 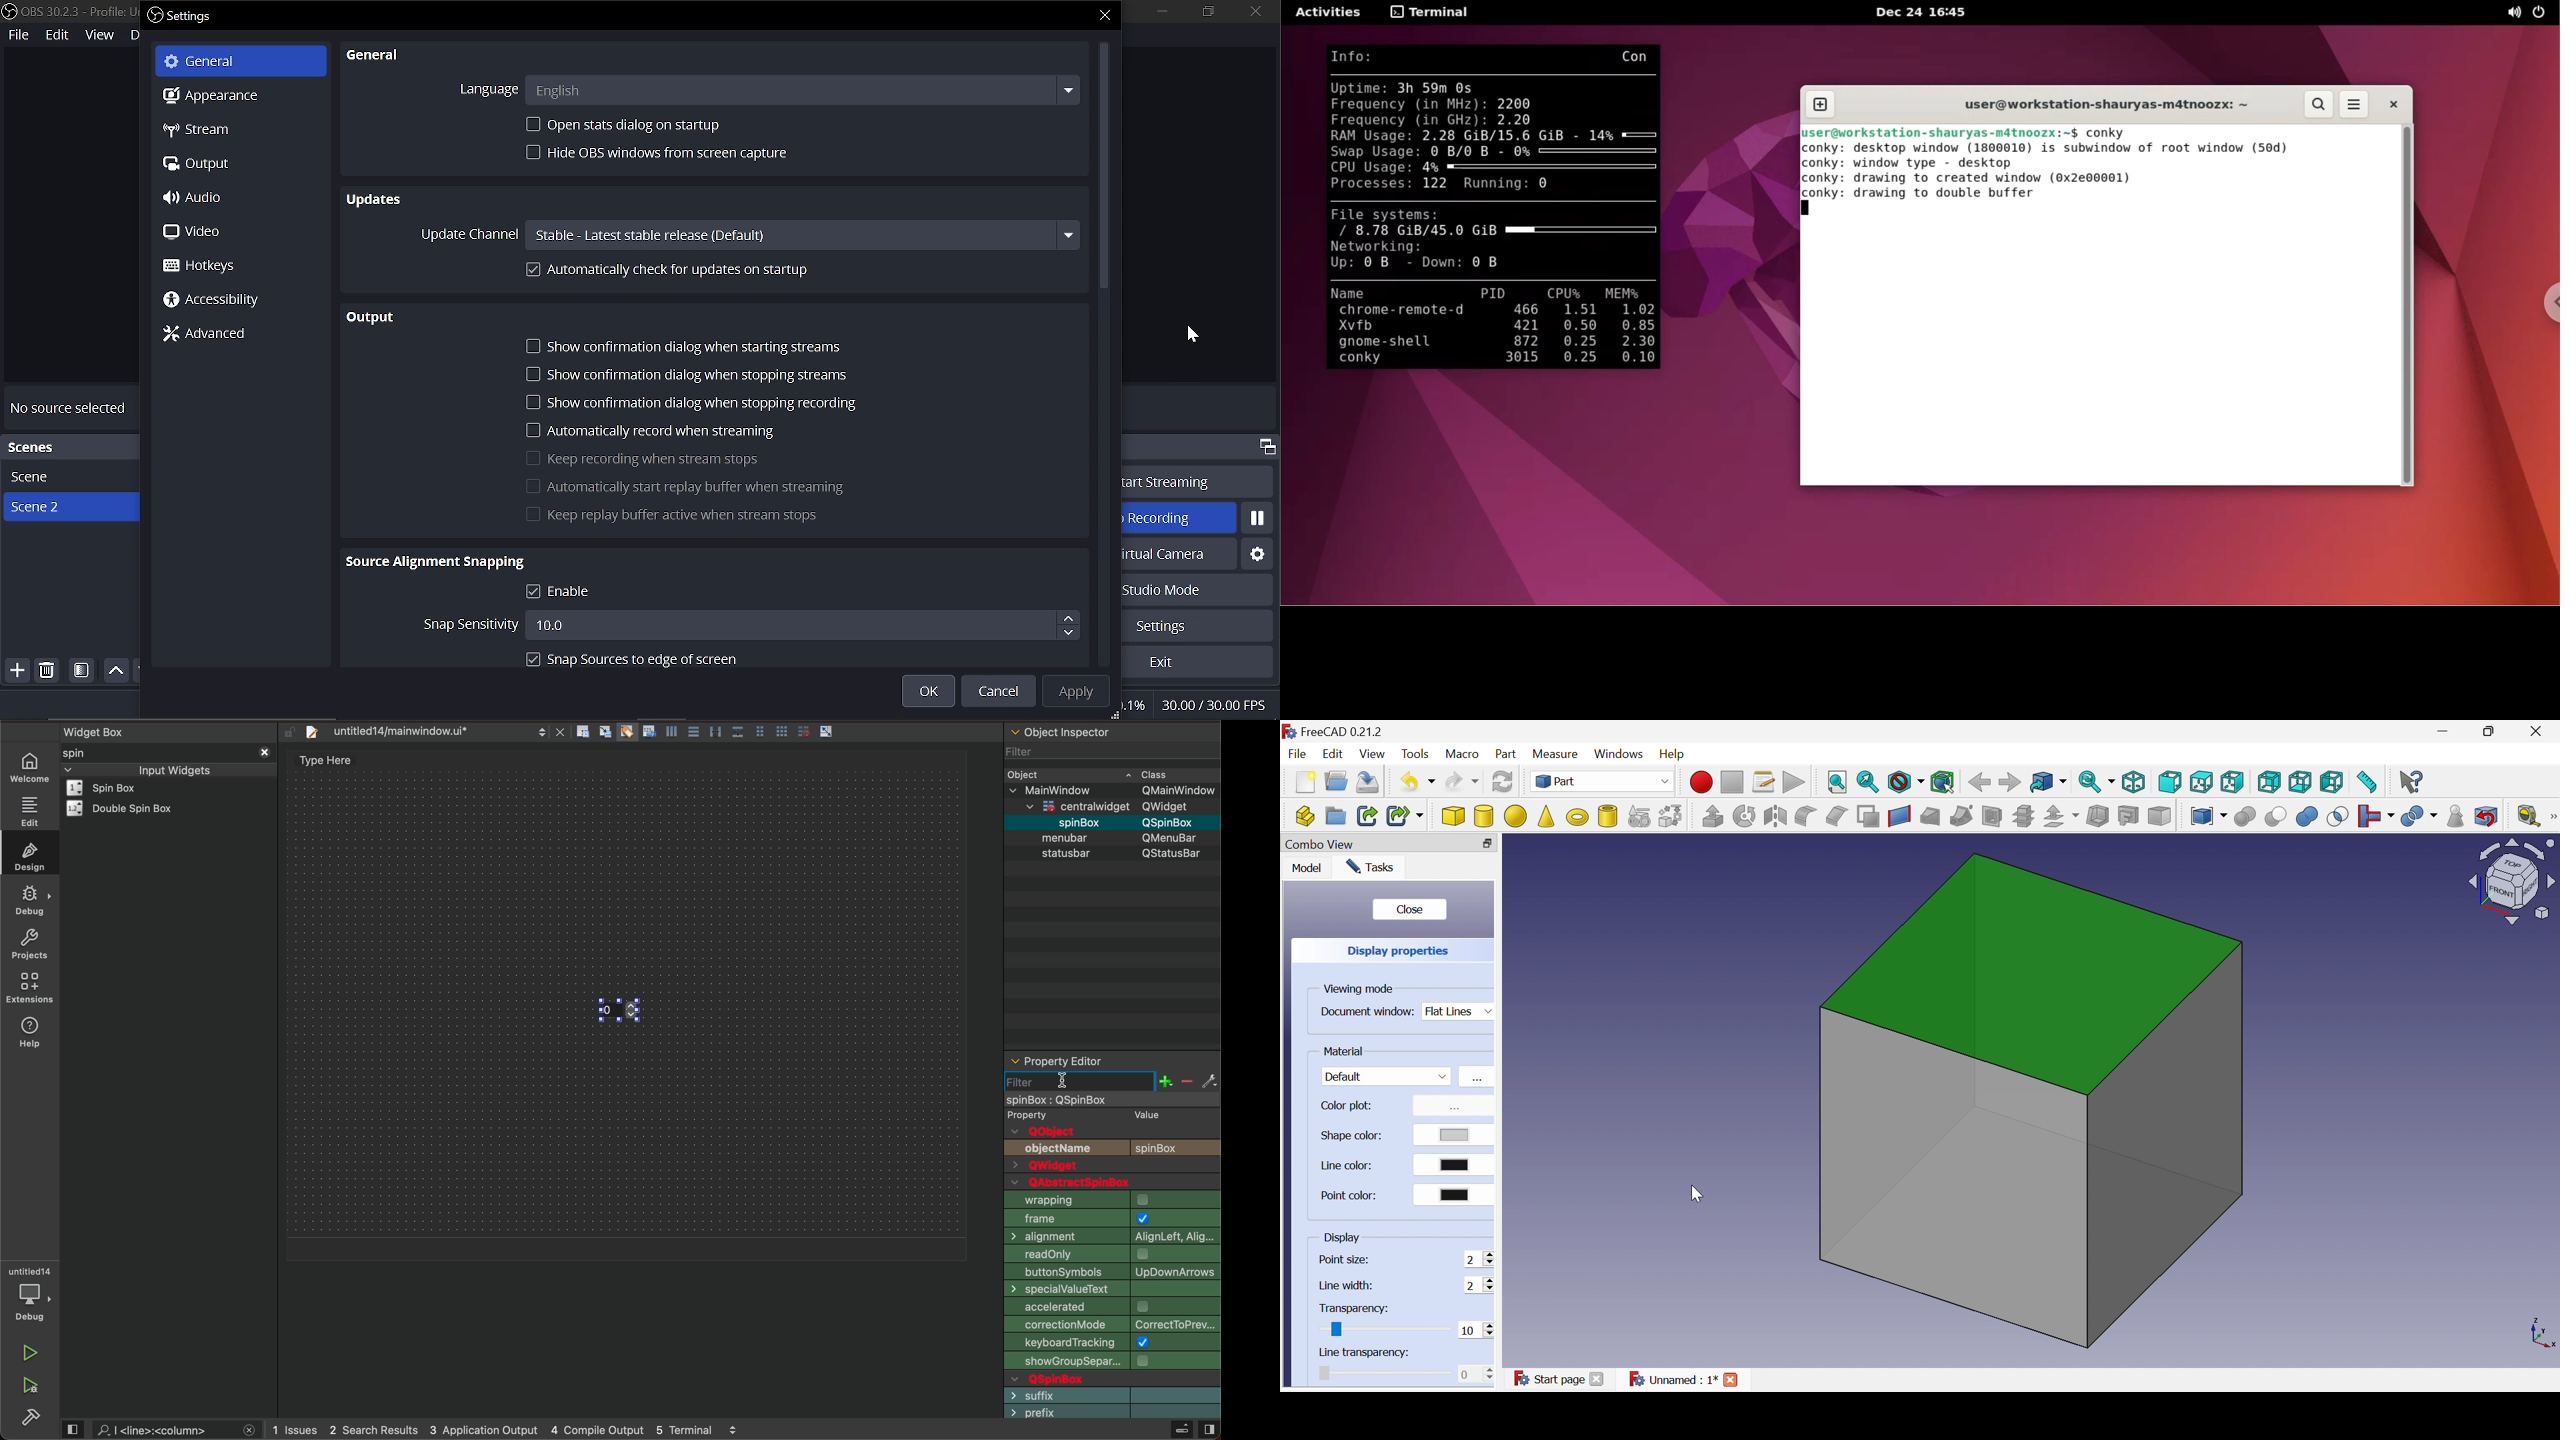 What do you see at coordinates (738, 272) in the screenshot?
I see `automatically check for updates when start up` at bounding box center [738, 272].